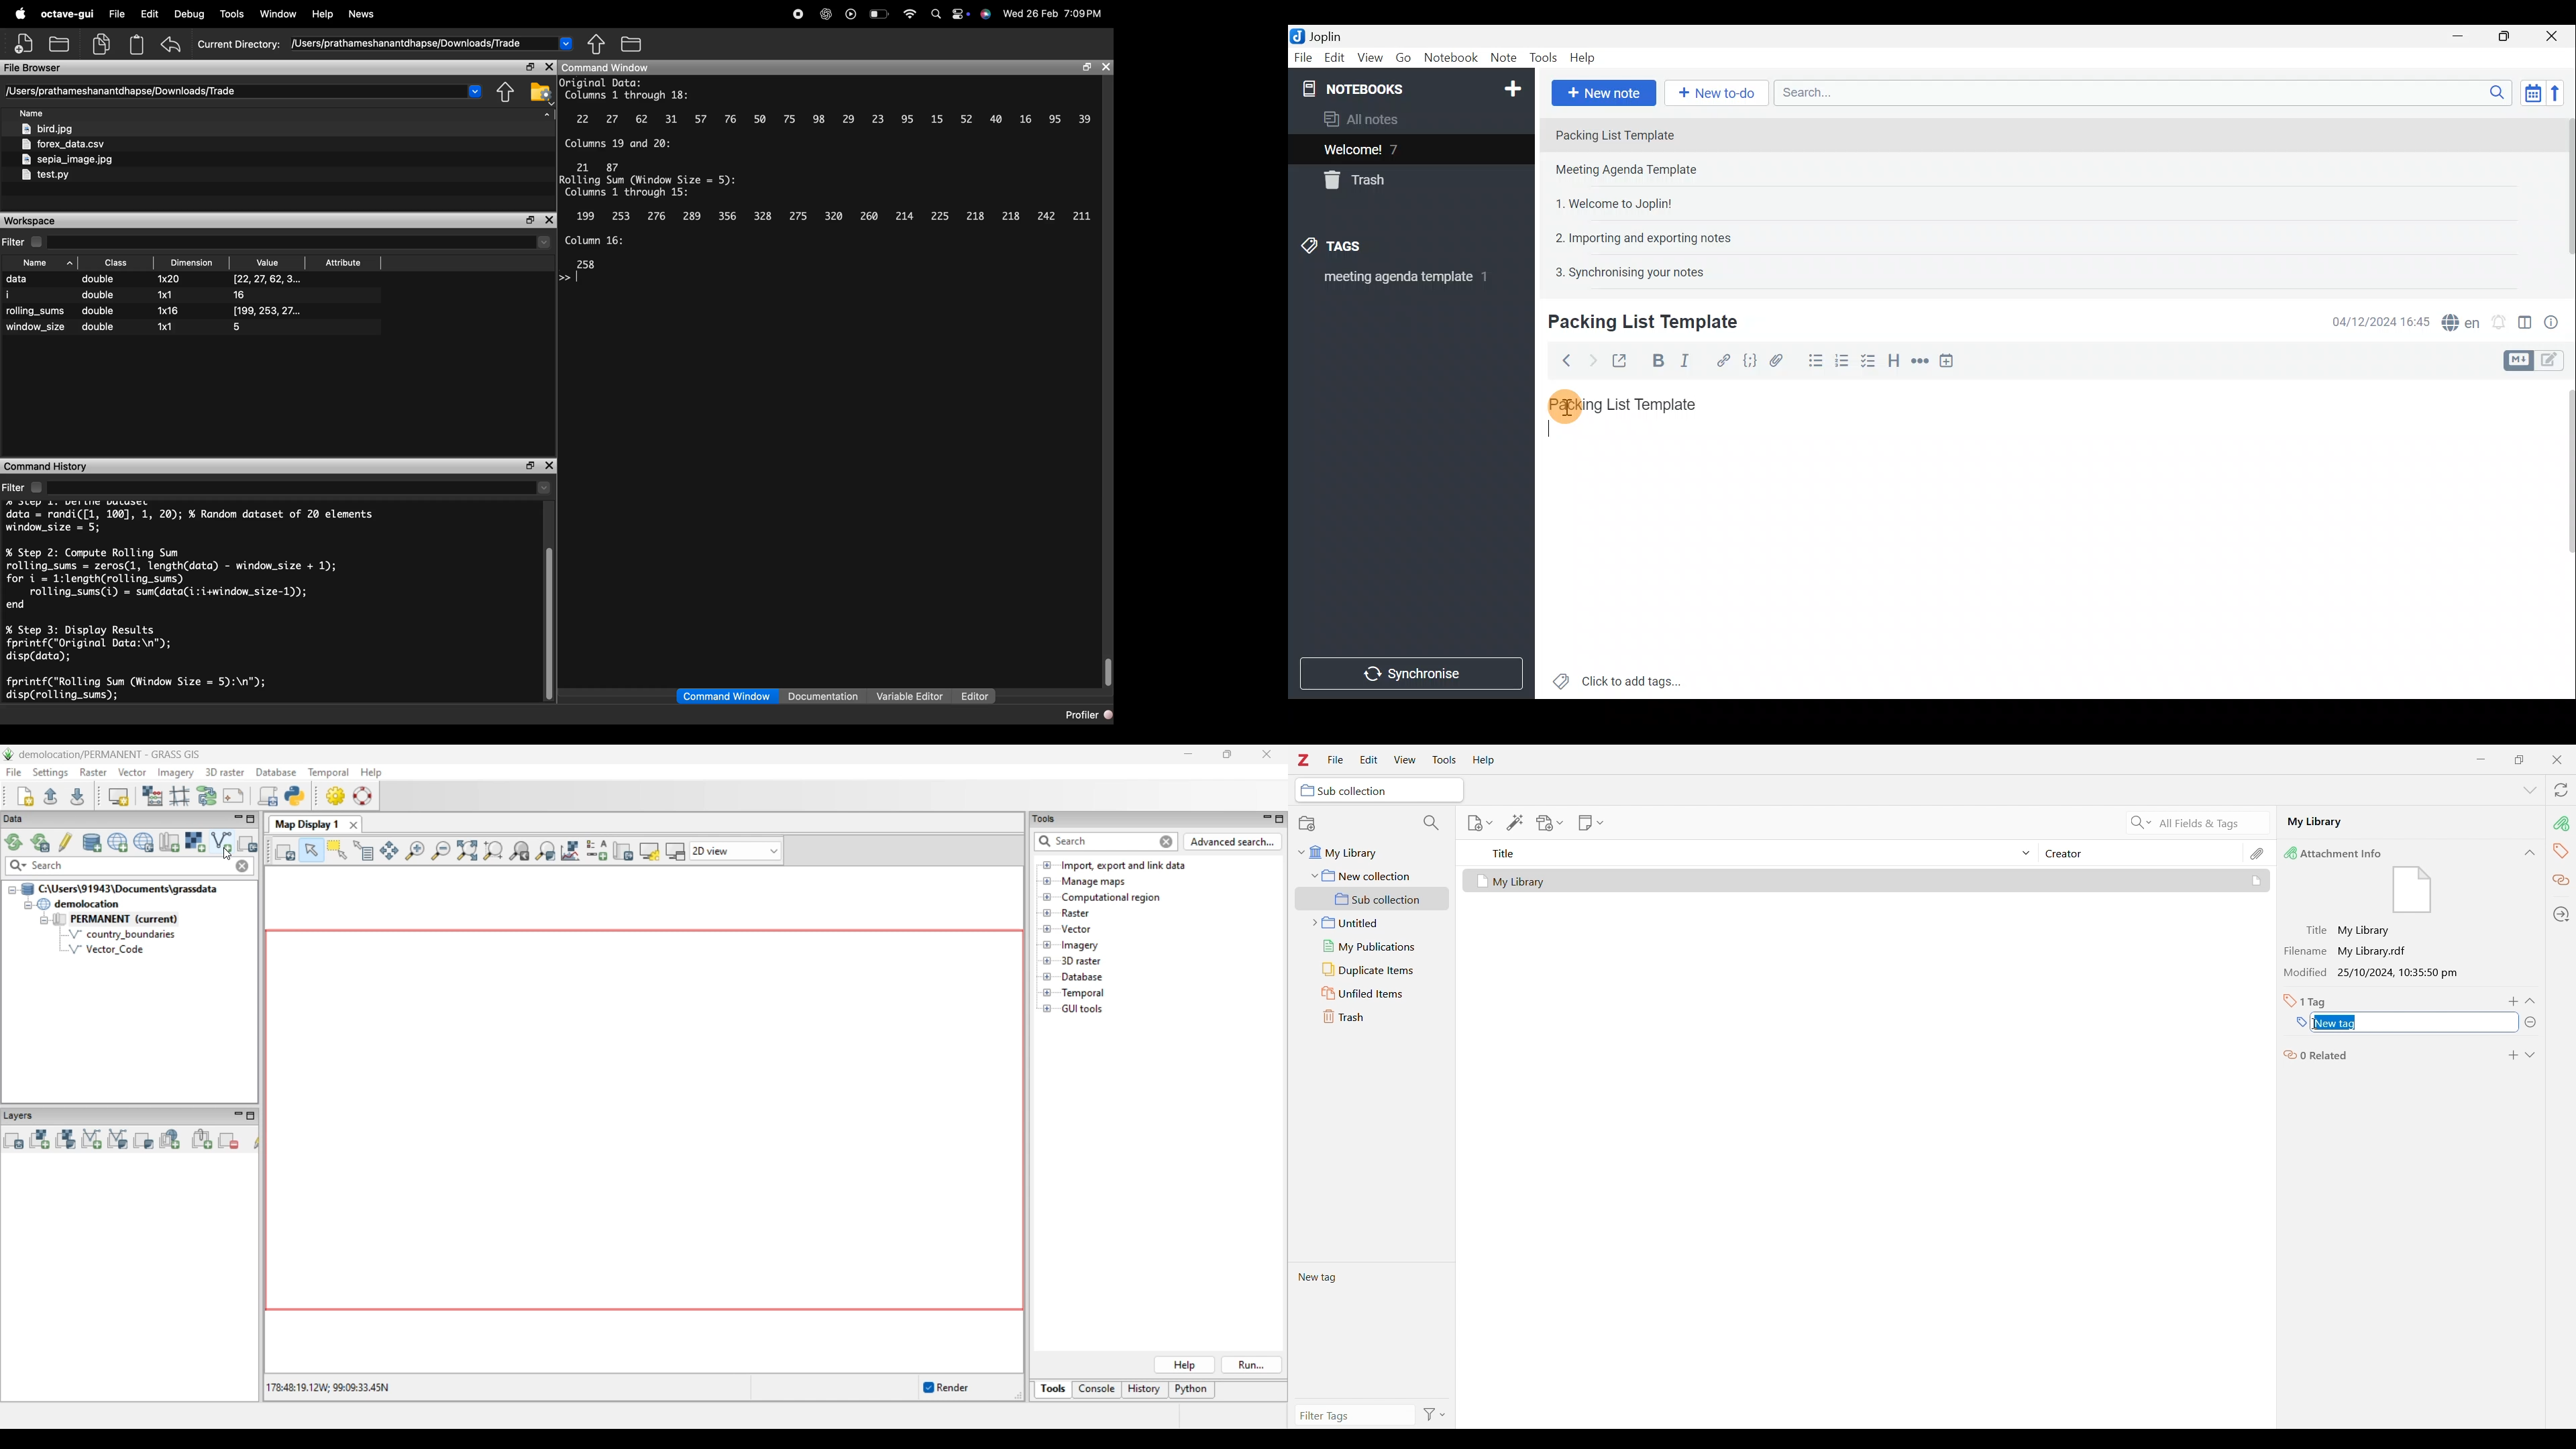 The image size is (2576, 1456). Describe the element at coordinates (597, 44) in the screenshot. I see `one directory up` at that location.